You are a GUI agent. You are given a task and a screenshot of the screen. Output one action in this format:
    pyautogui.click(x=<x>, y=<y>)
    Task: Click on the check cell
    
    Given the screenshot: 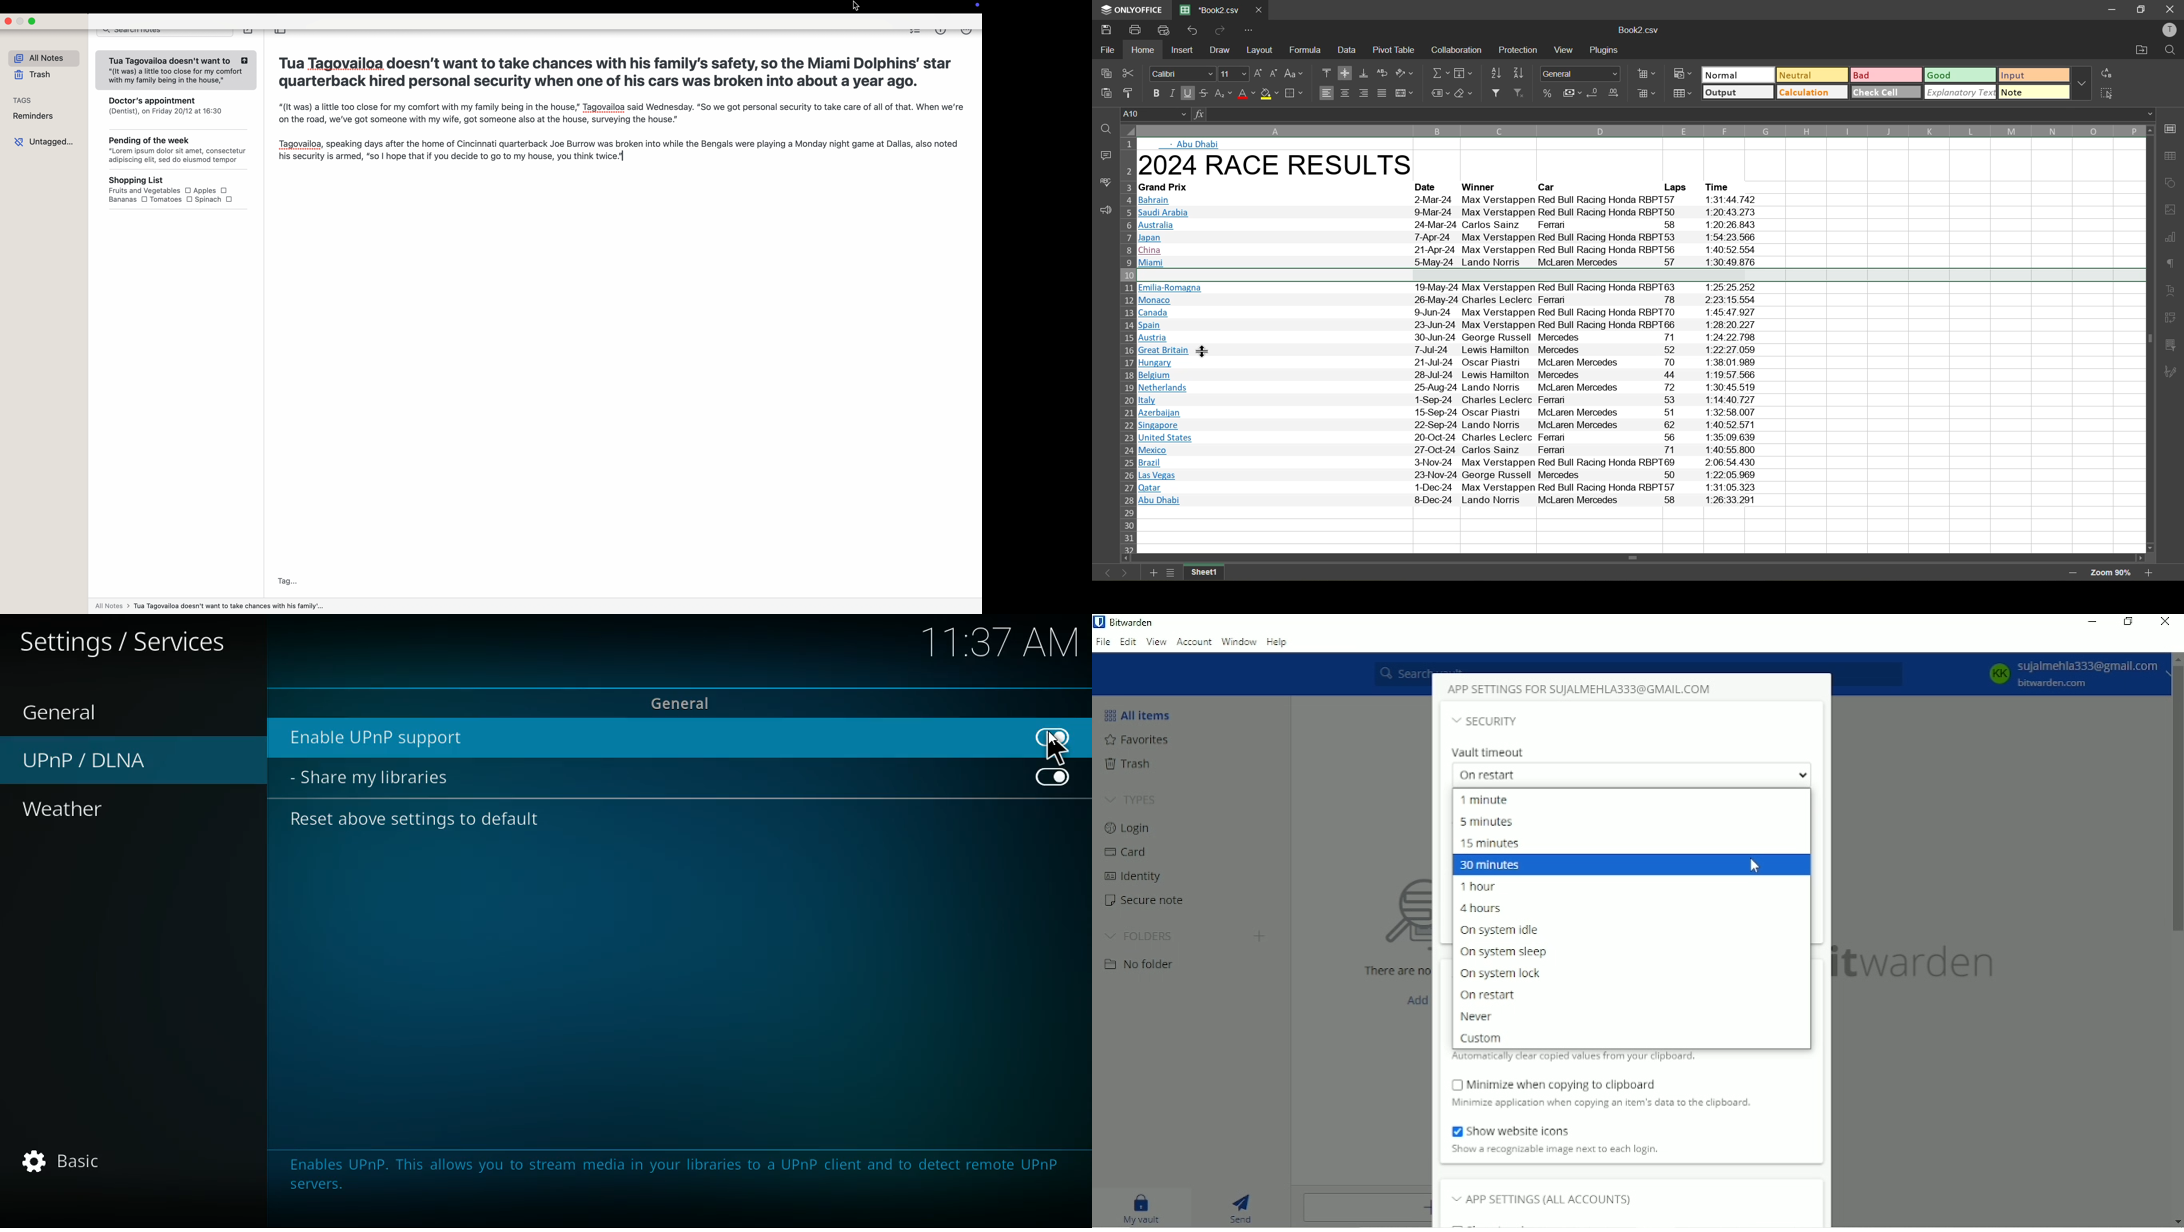 What is the action you would take?
    pyautogui.click(x=1886, y=92)
    